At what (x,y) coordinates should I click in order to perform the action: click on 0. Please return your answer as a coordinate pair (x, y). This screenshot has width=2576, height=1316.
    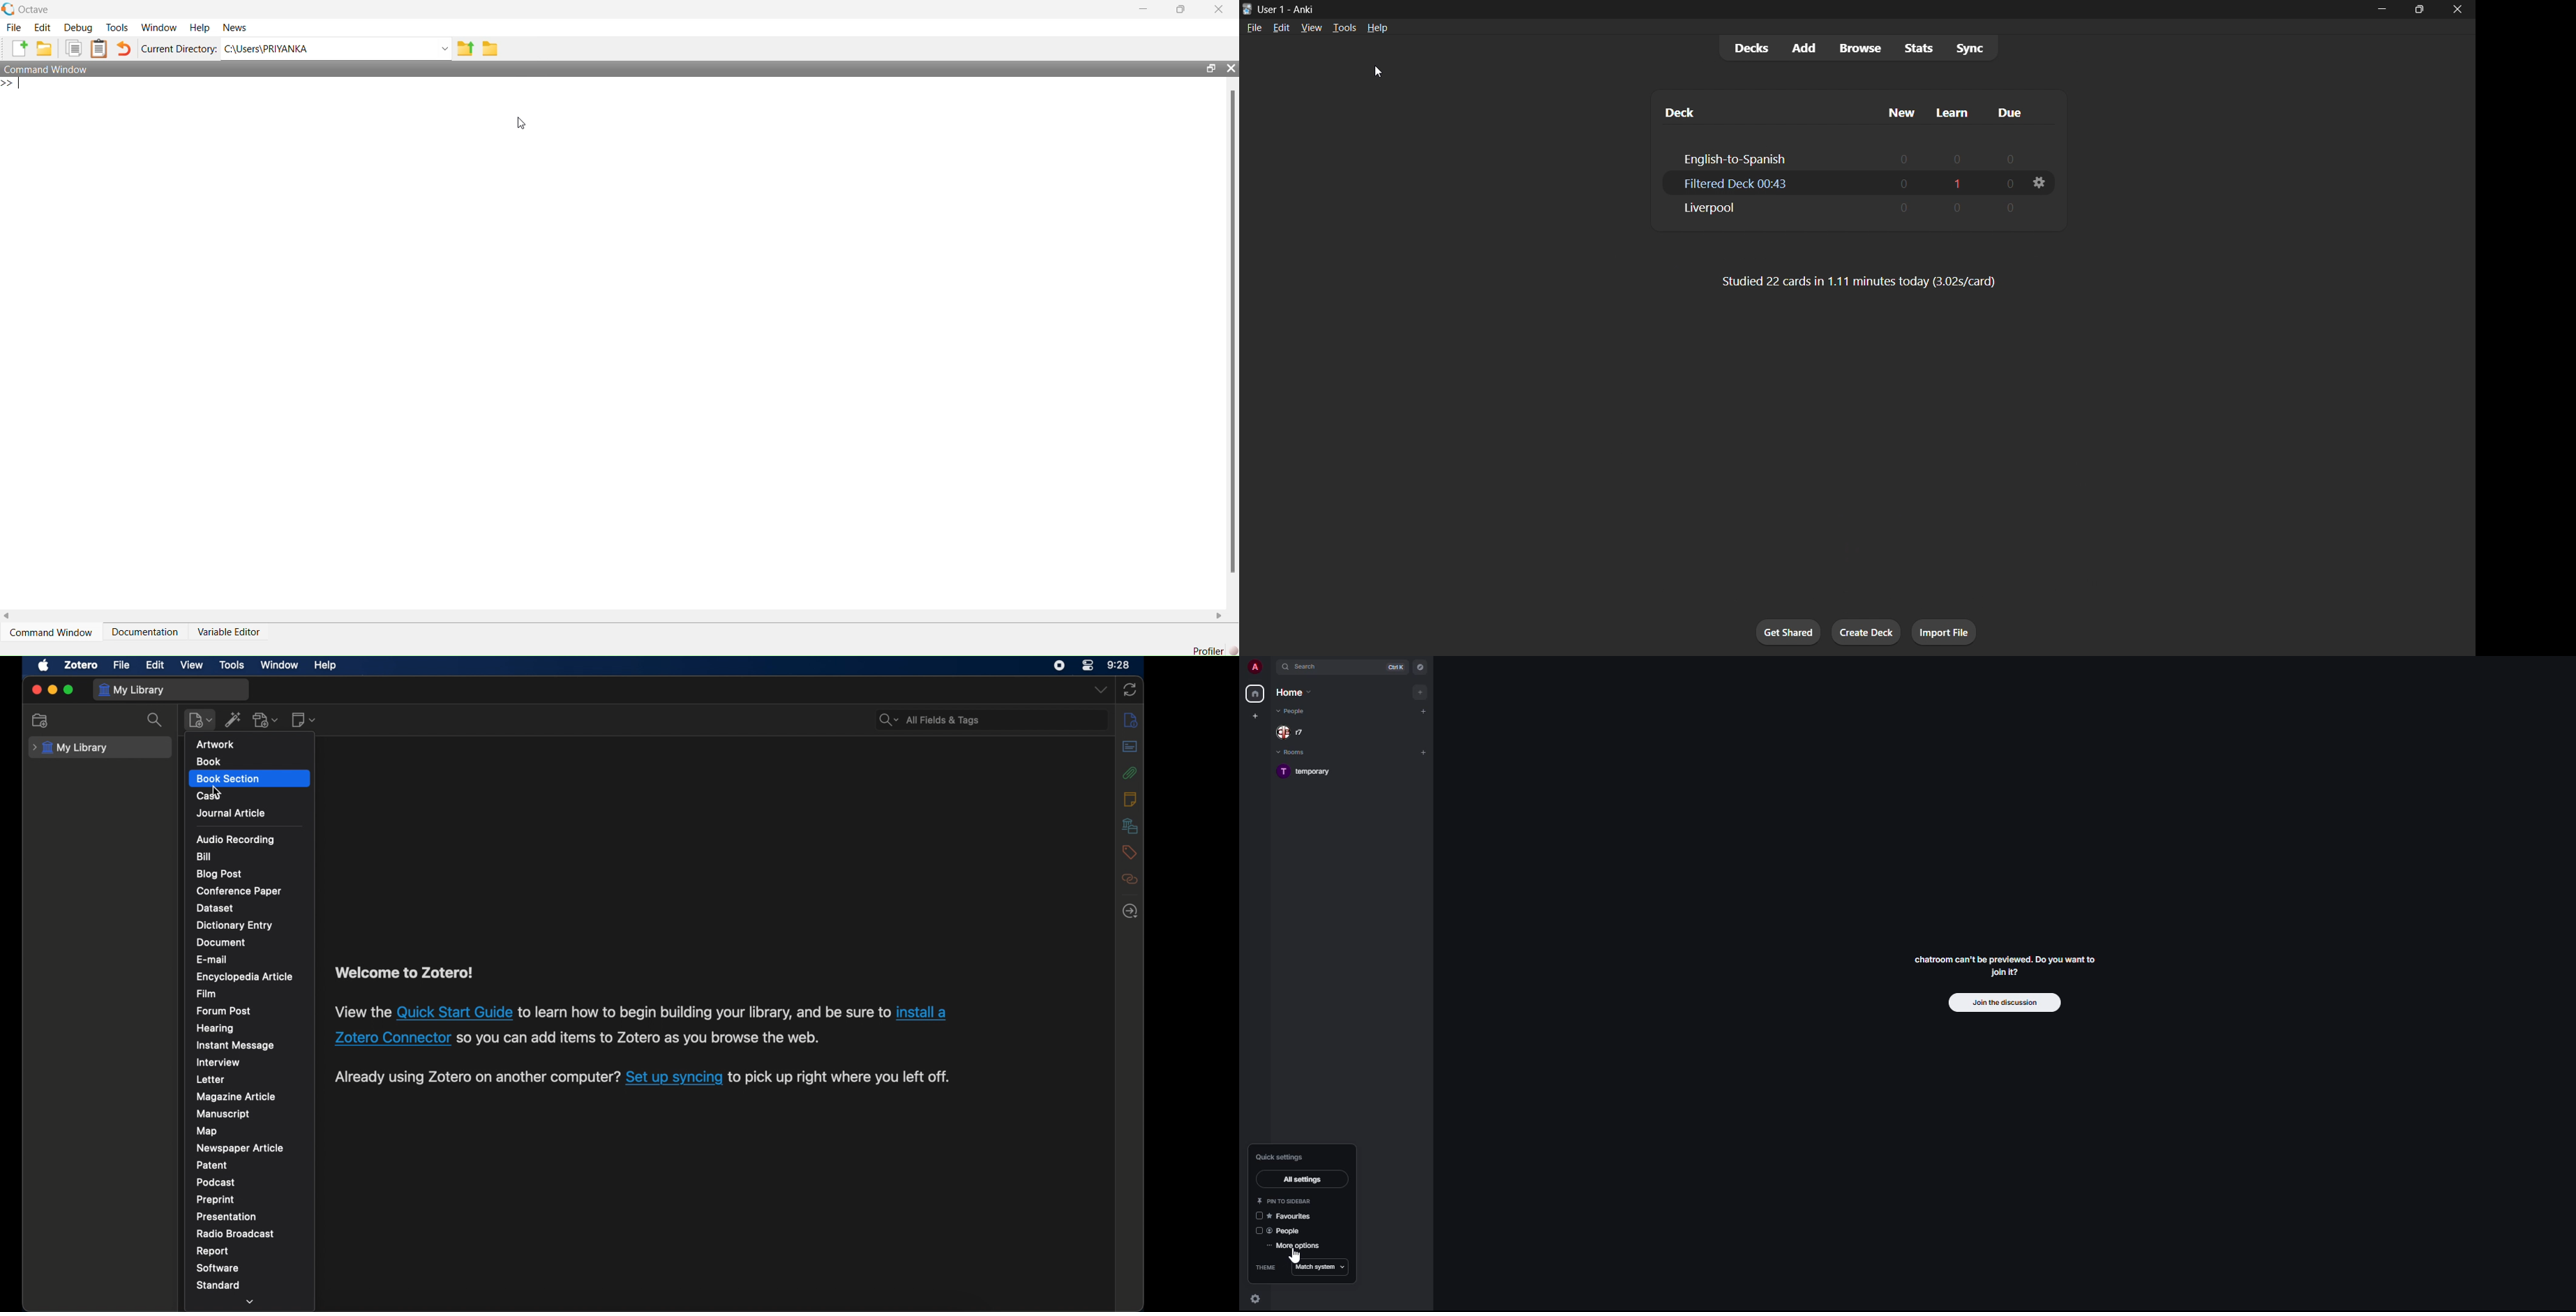
    Looking at the image, I should click on (2007, 181).